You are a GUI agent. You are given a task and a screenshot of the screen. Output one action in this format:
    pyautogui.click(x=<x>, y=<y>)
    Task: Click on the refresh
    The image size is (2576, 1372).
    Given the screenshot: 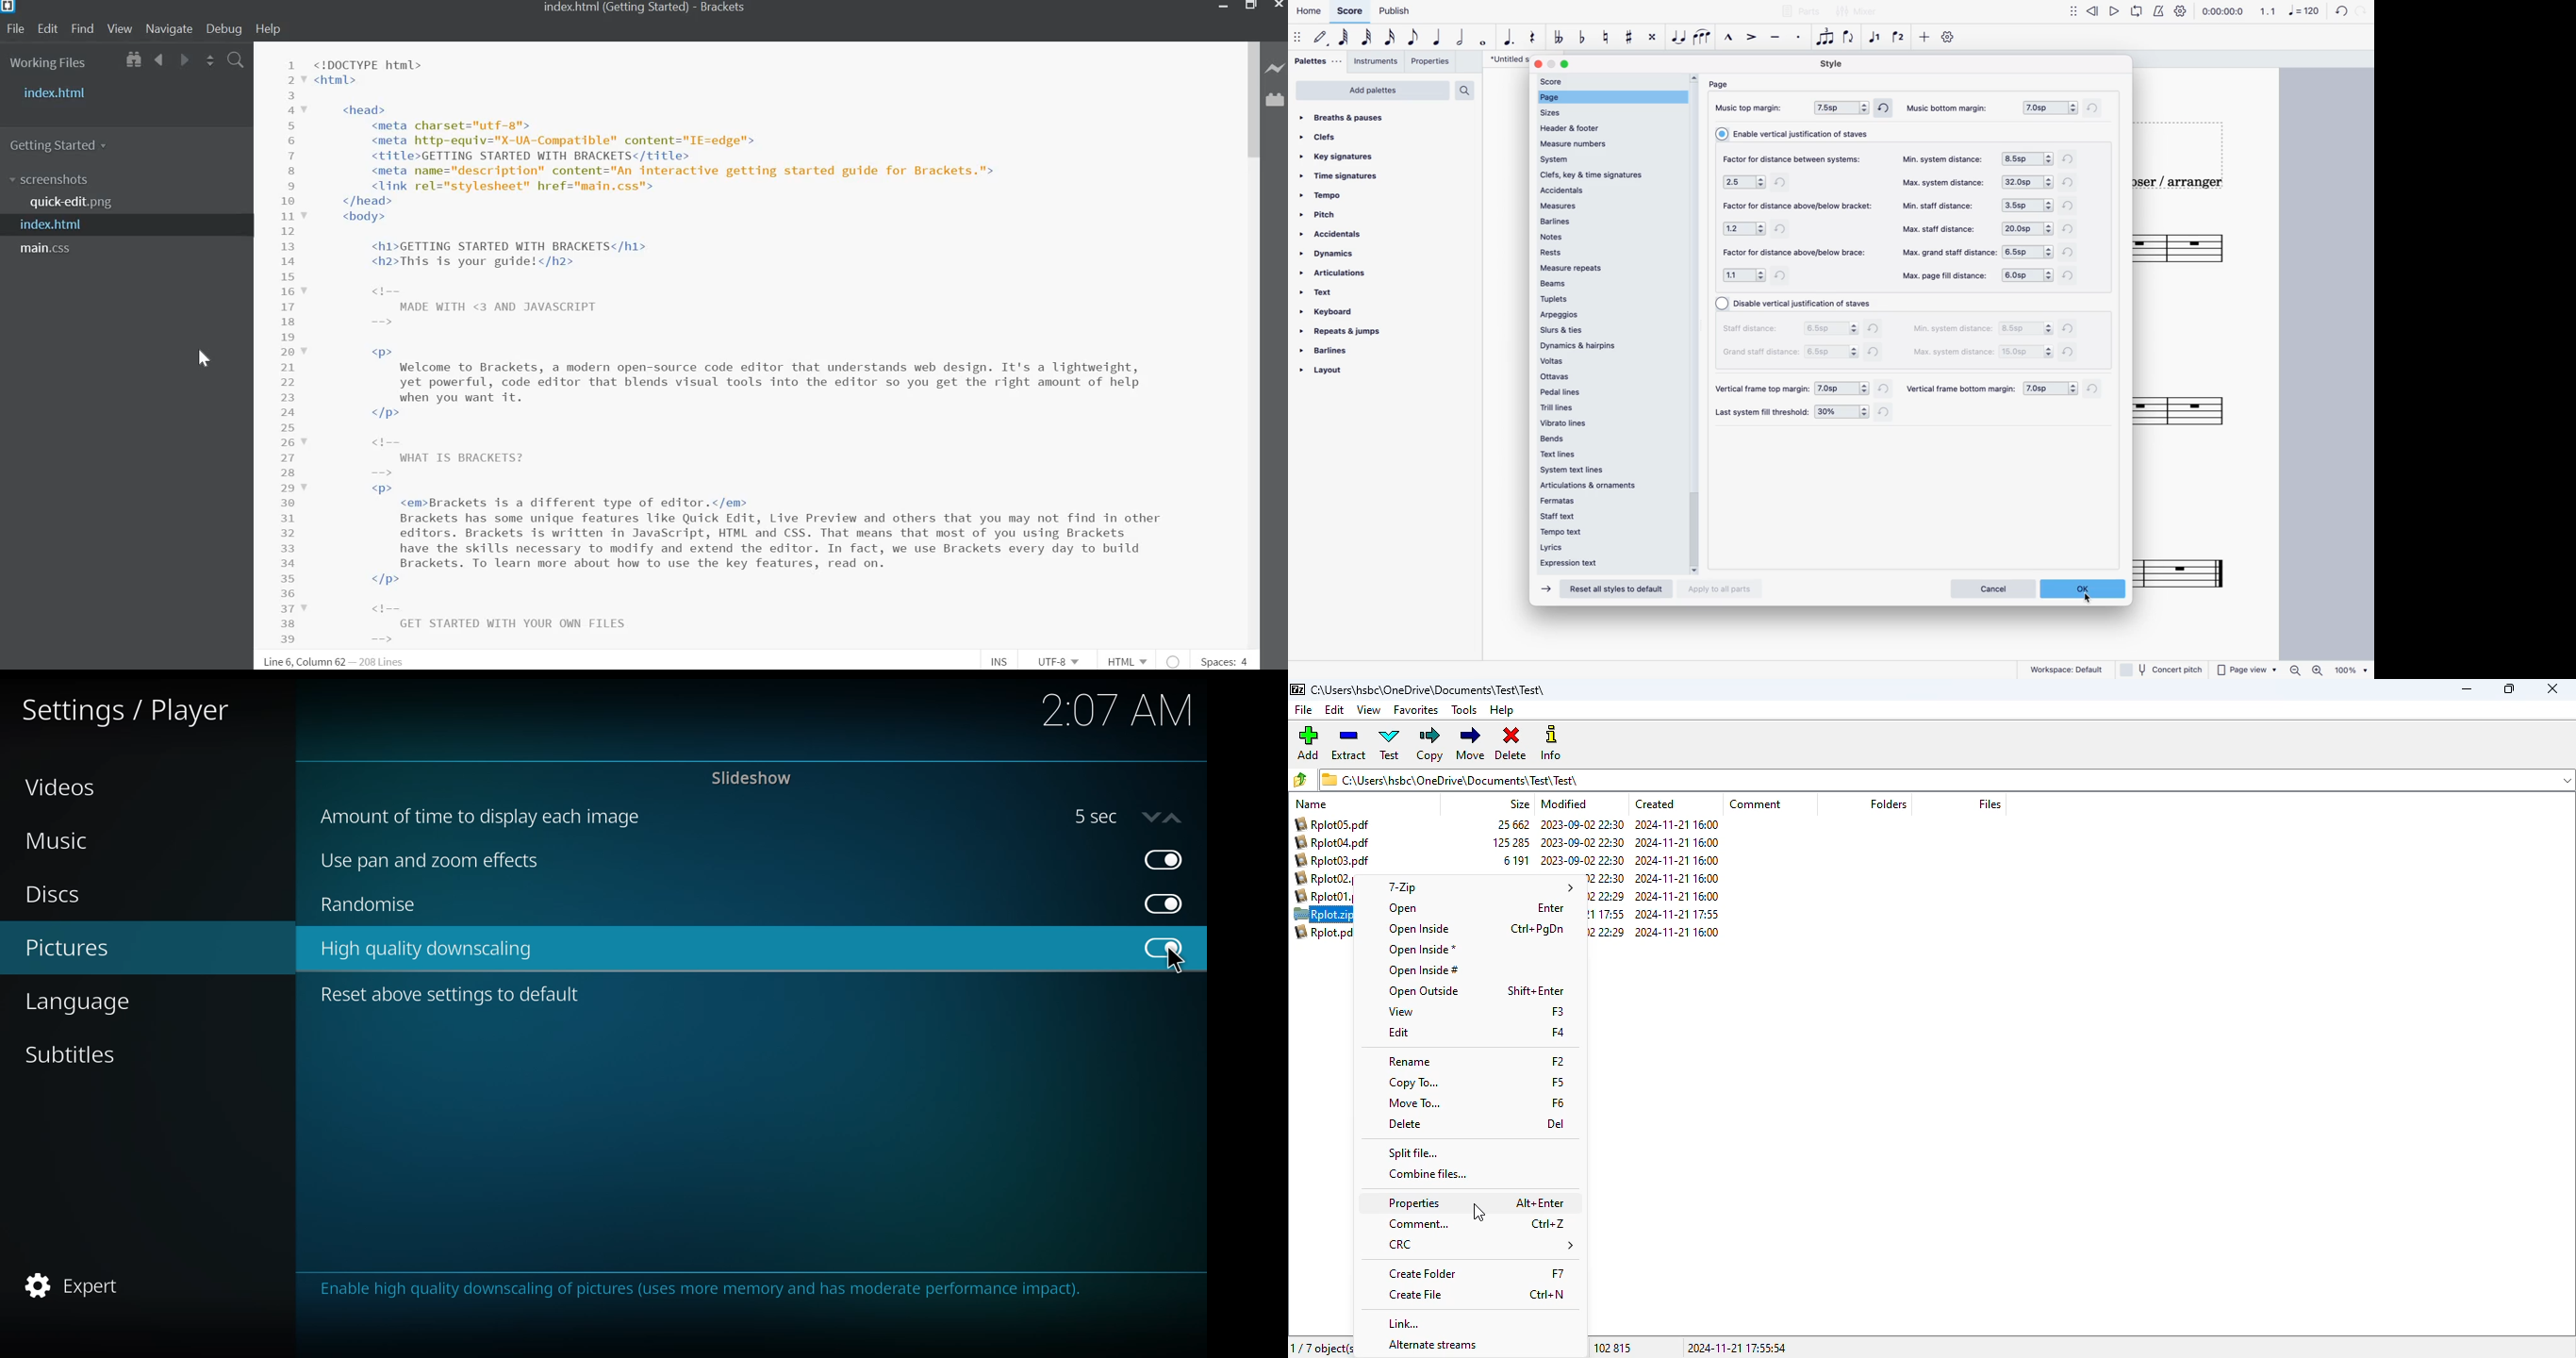 What is the action you would take?
    pyautogui.click(x=1877, y=354)
    